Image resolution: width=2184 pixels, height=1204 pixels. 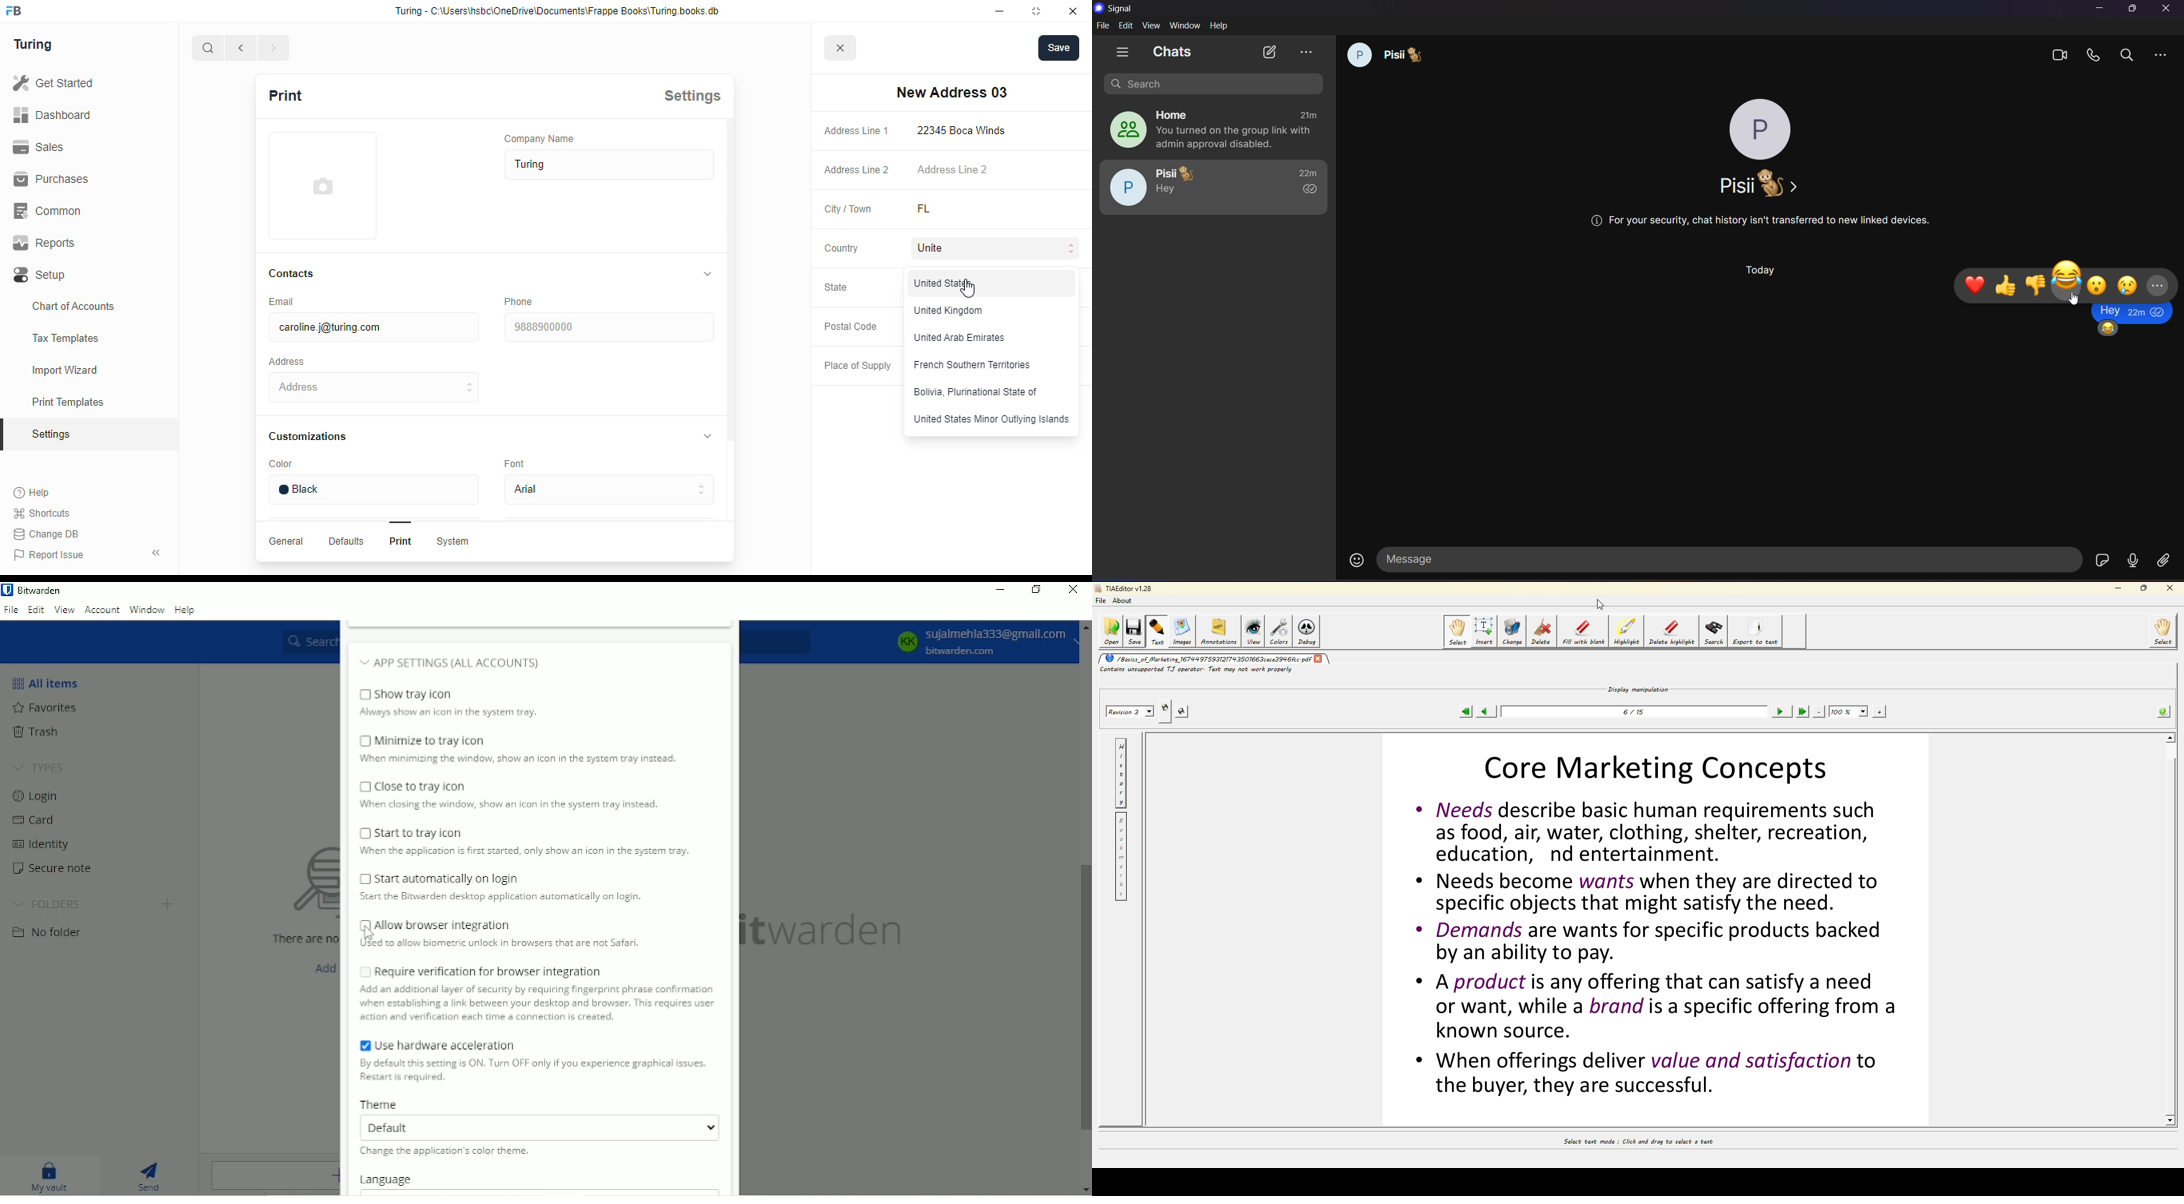 What do you see at coordinates (373, 490) in the screenshot?
I see `black` at bounding box center [373, 490].